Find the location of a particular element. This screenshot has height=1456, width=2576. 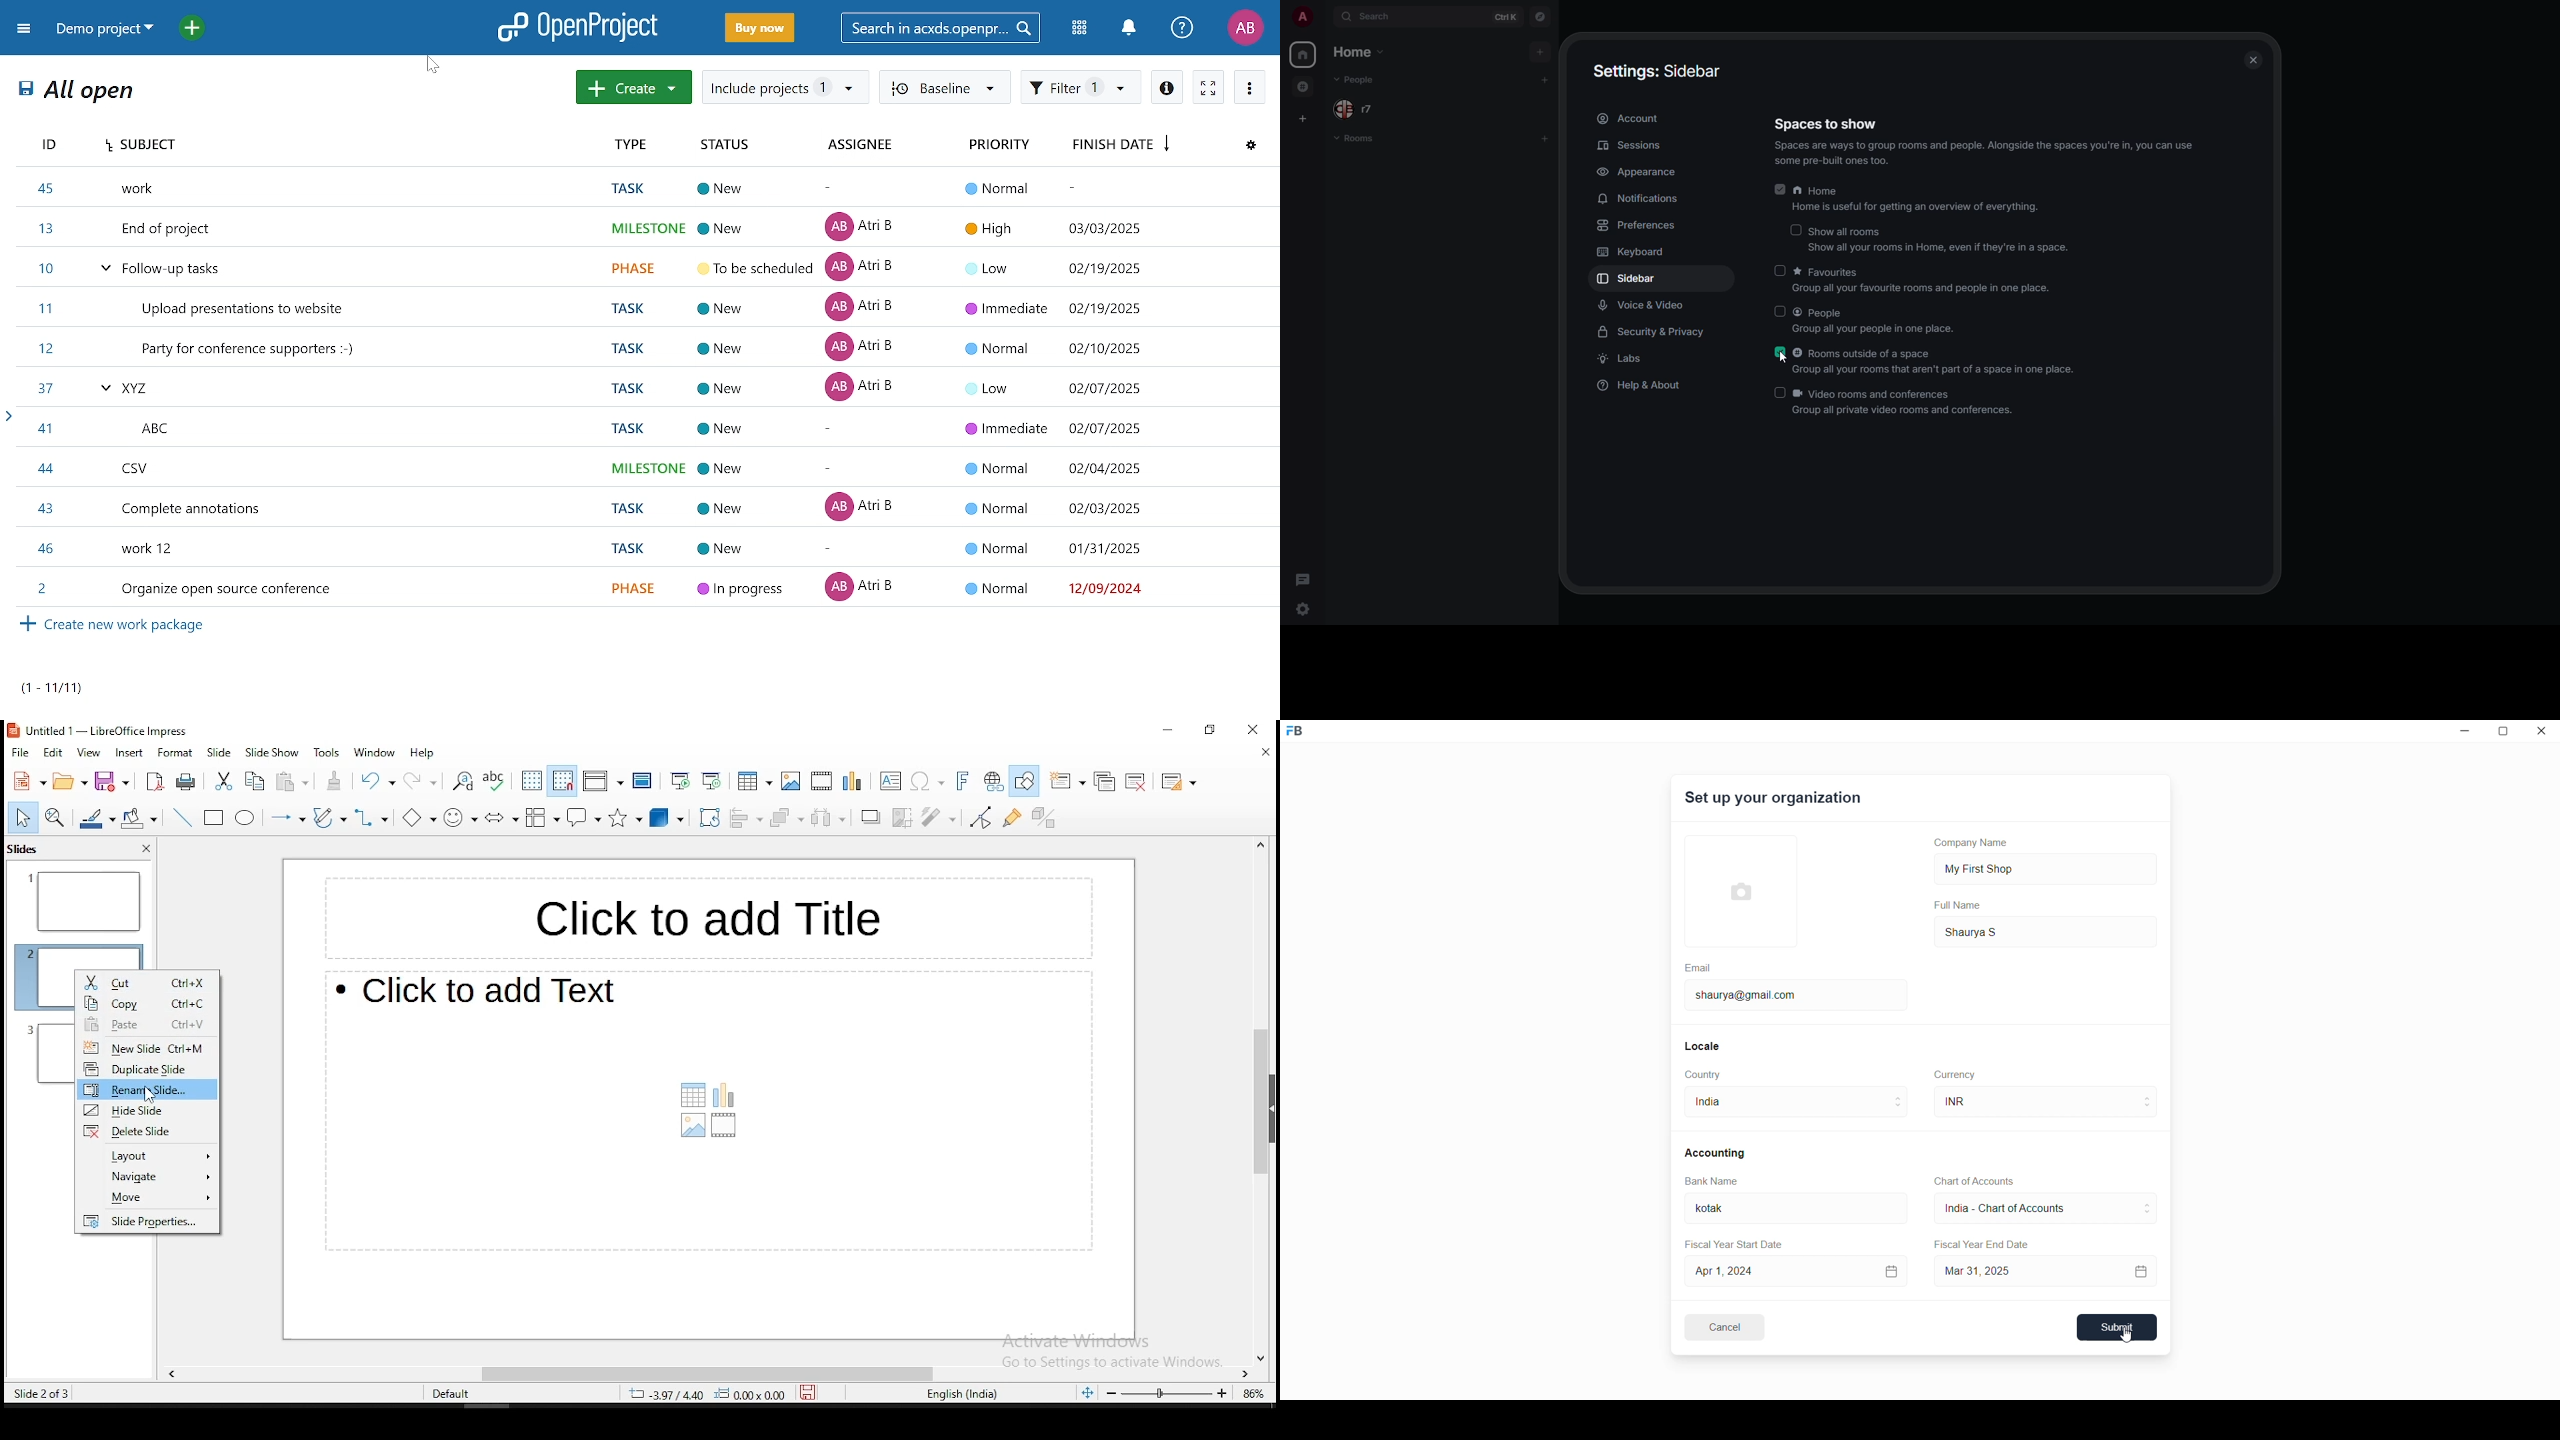

stars and banners is located at coordinates (628, 819).